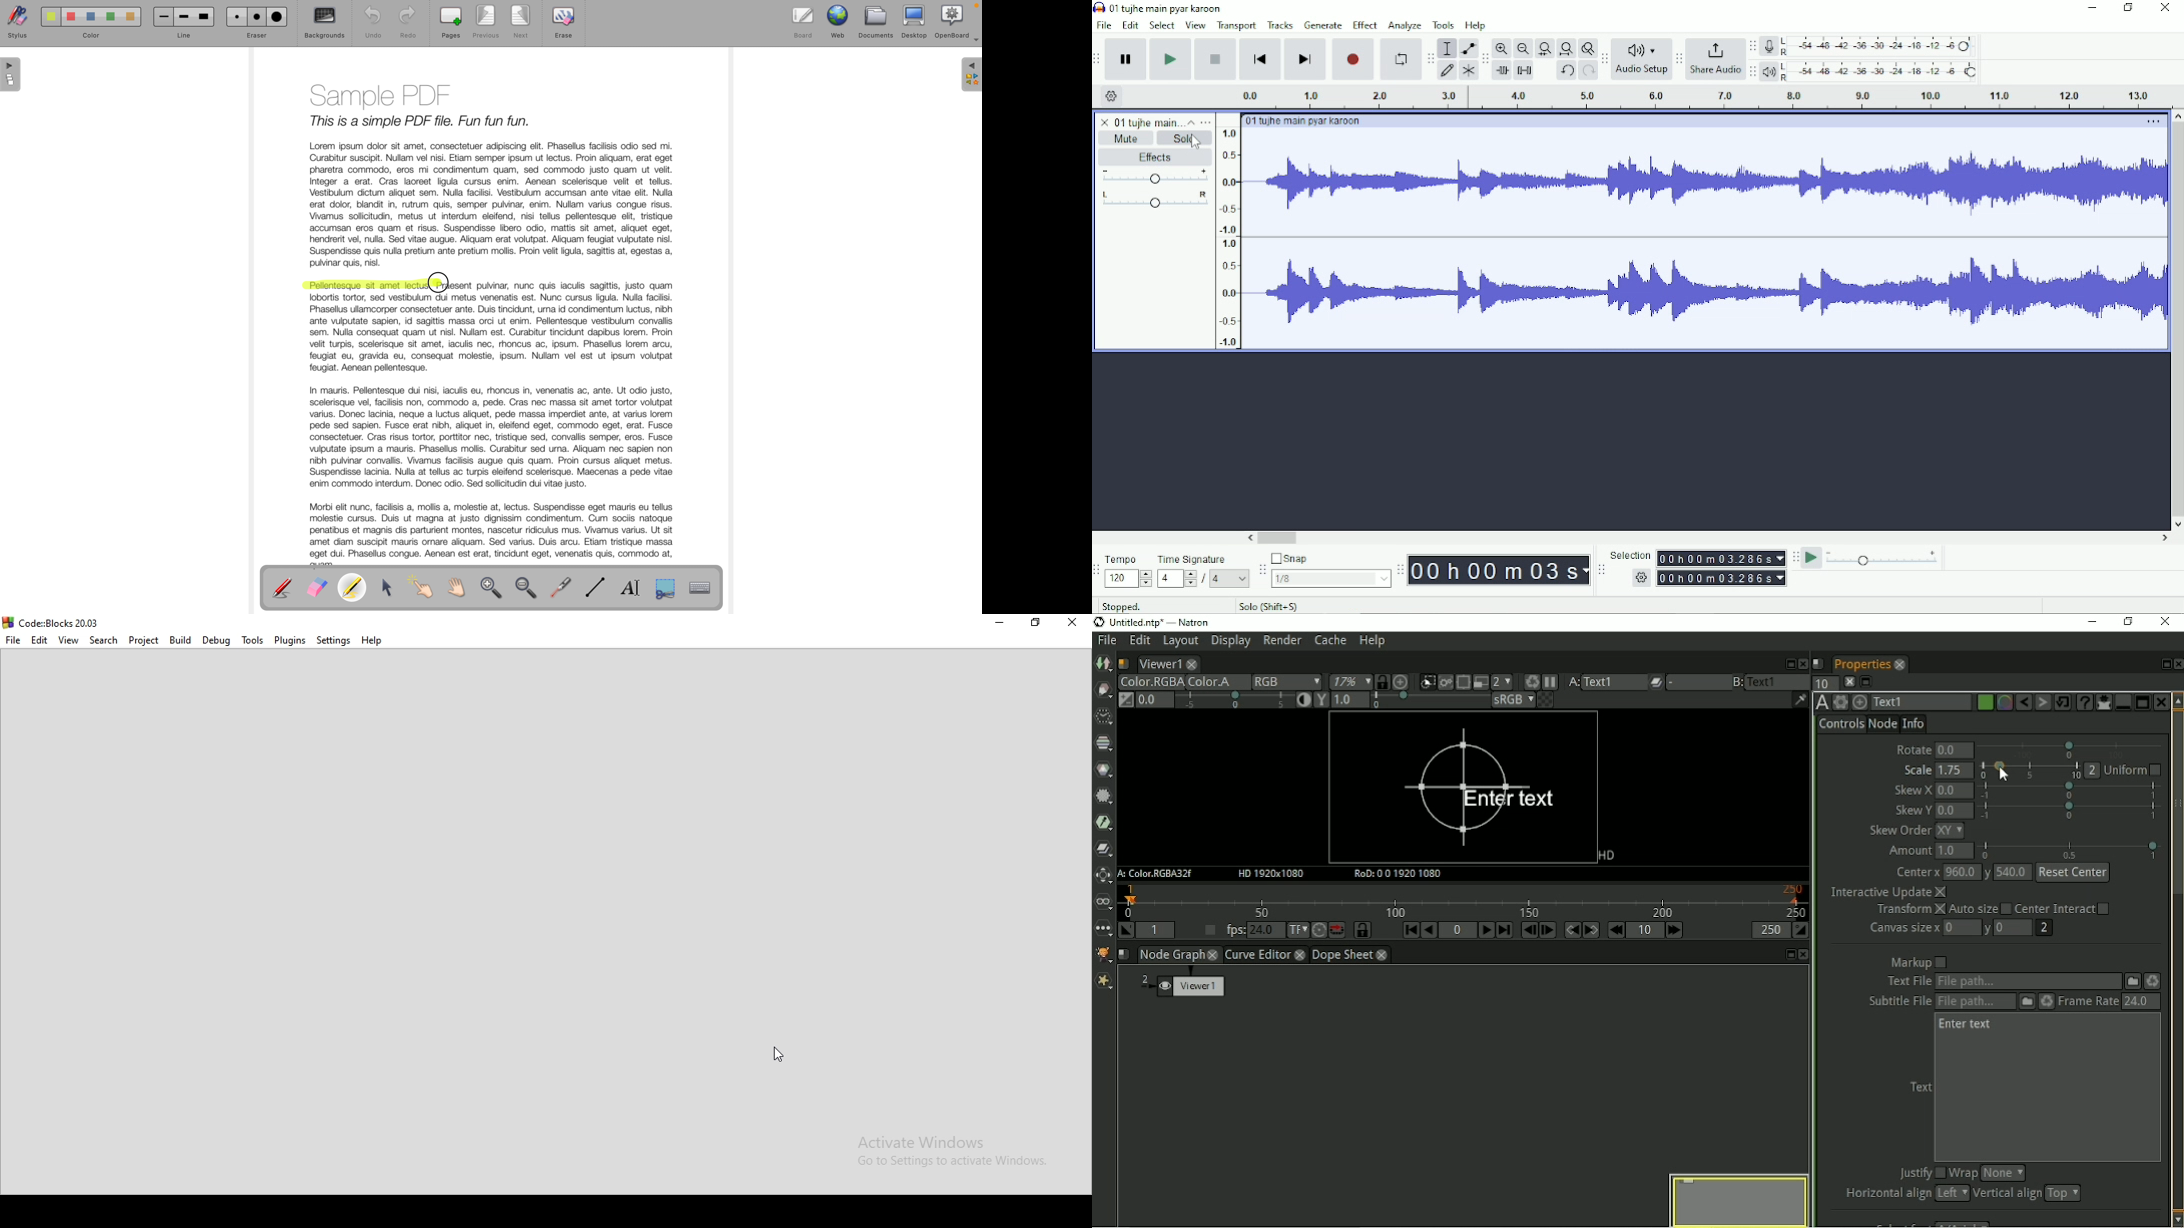 The image size is (2184, 1232). I want to click on Redo, so click(1586, 71).